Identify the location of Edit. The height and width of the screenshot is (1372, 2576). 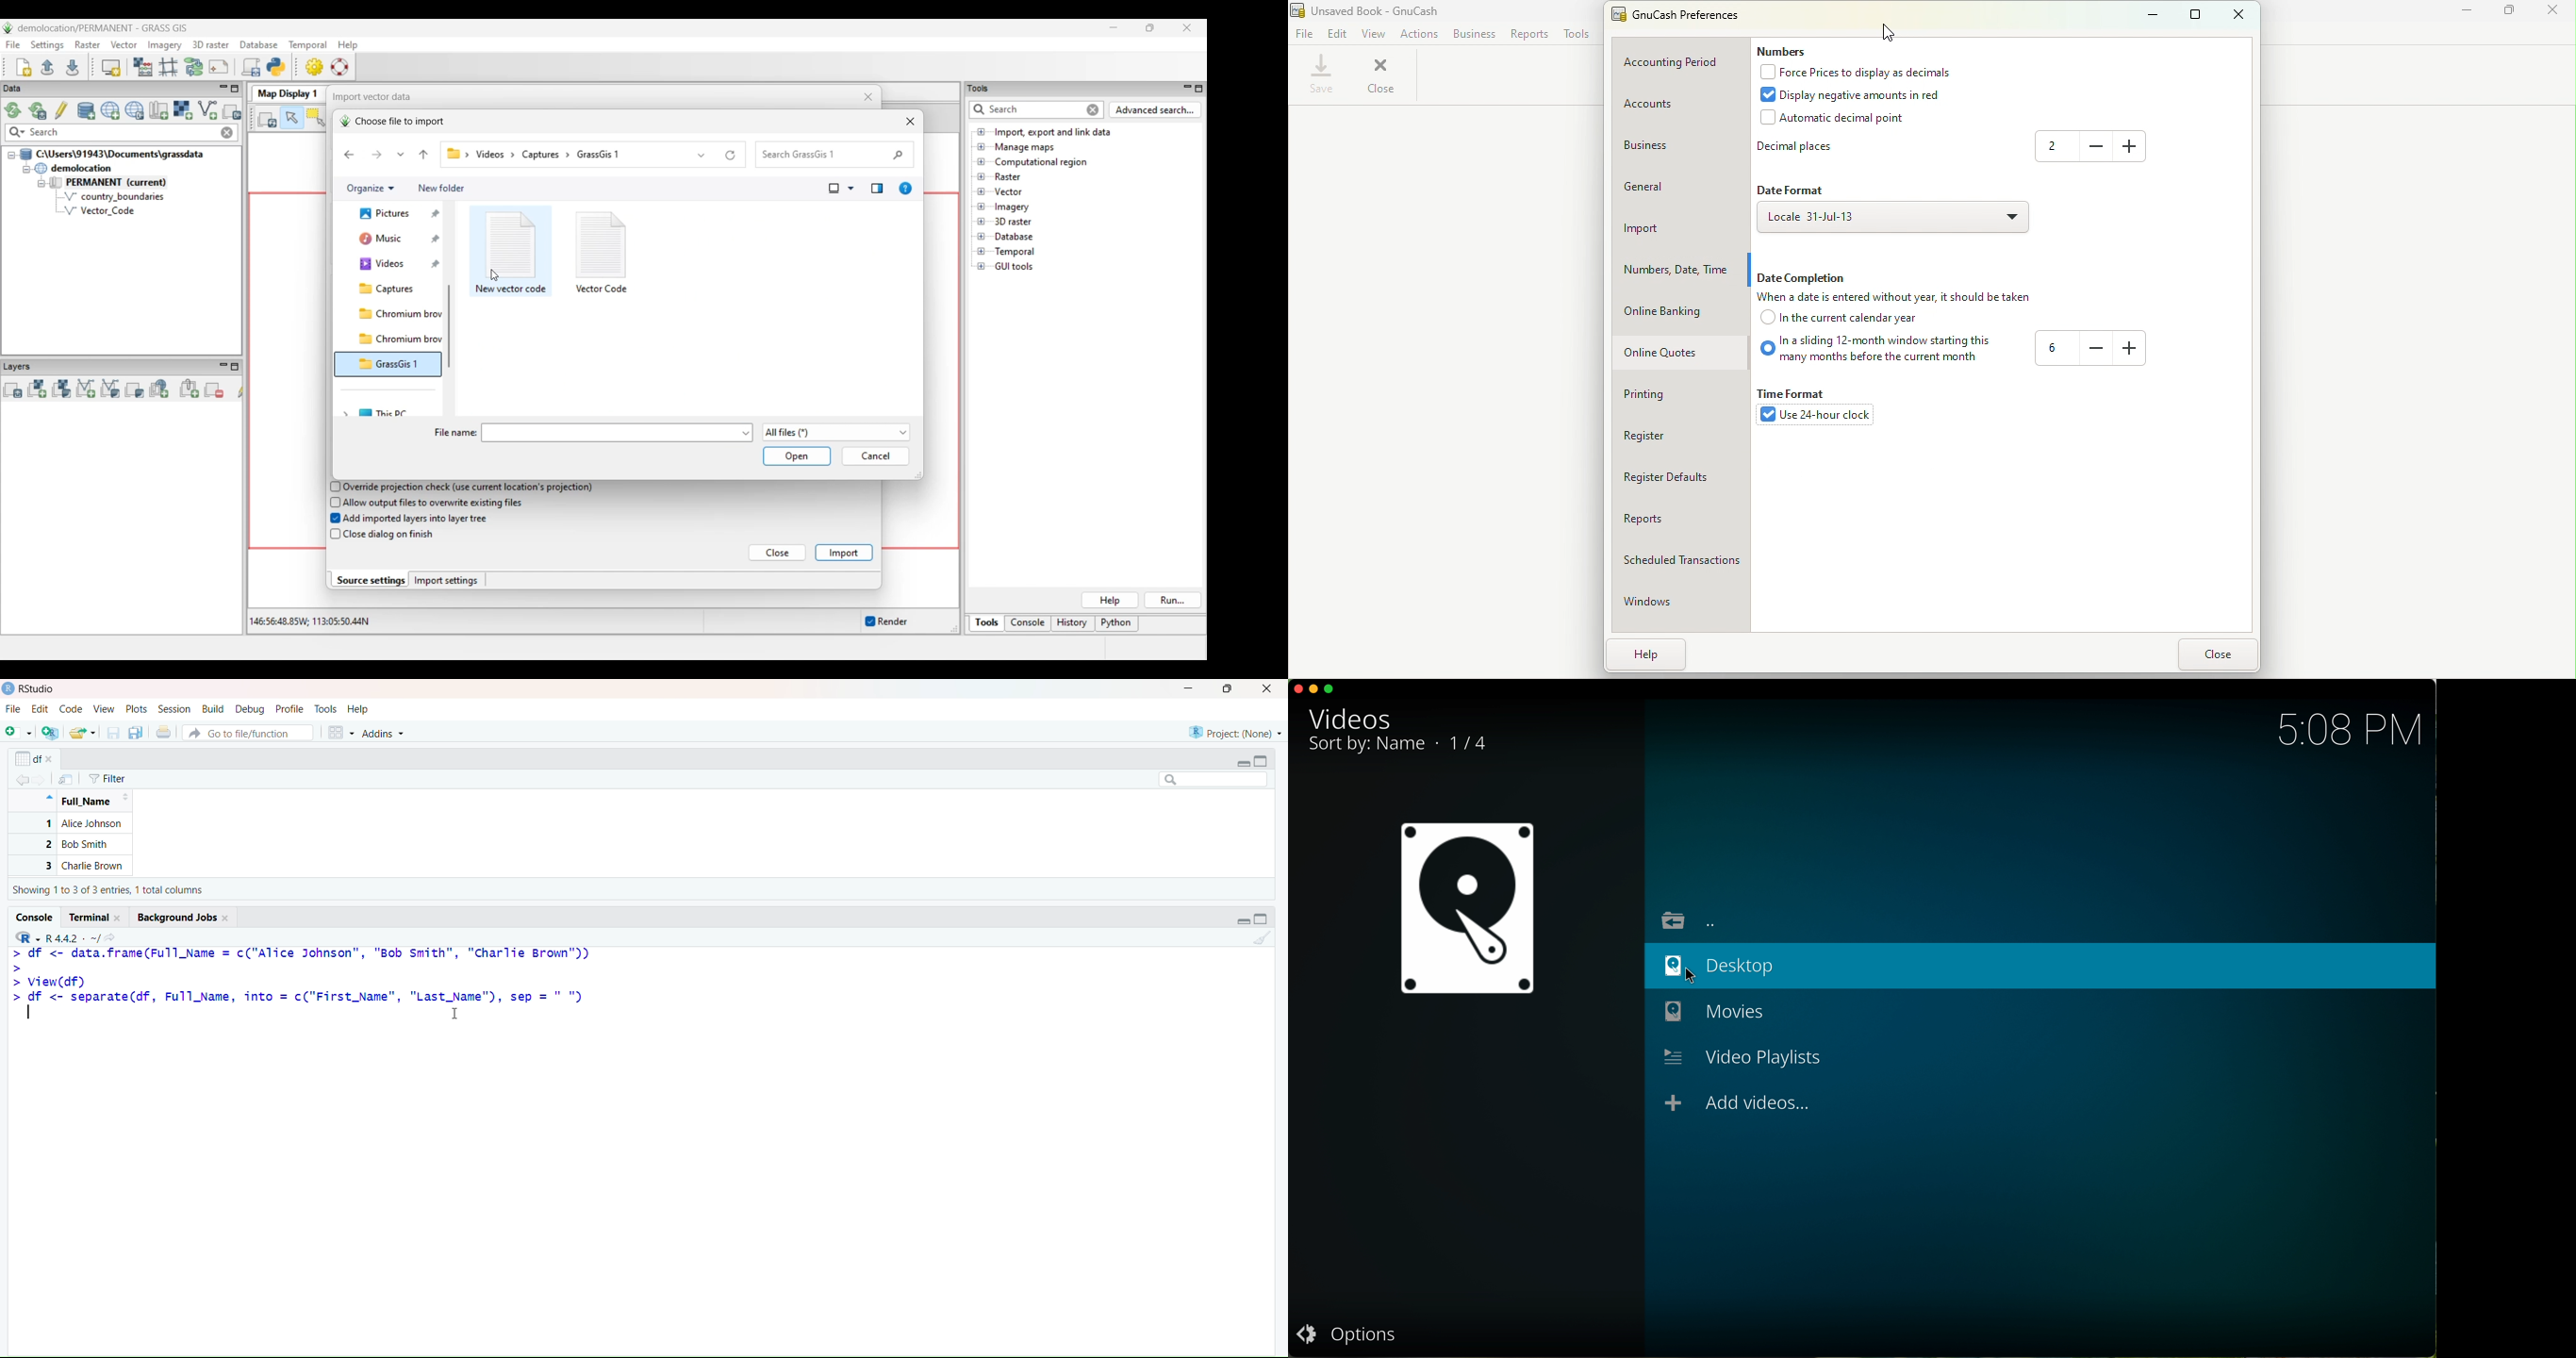
(1338, 32).